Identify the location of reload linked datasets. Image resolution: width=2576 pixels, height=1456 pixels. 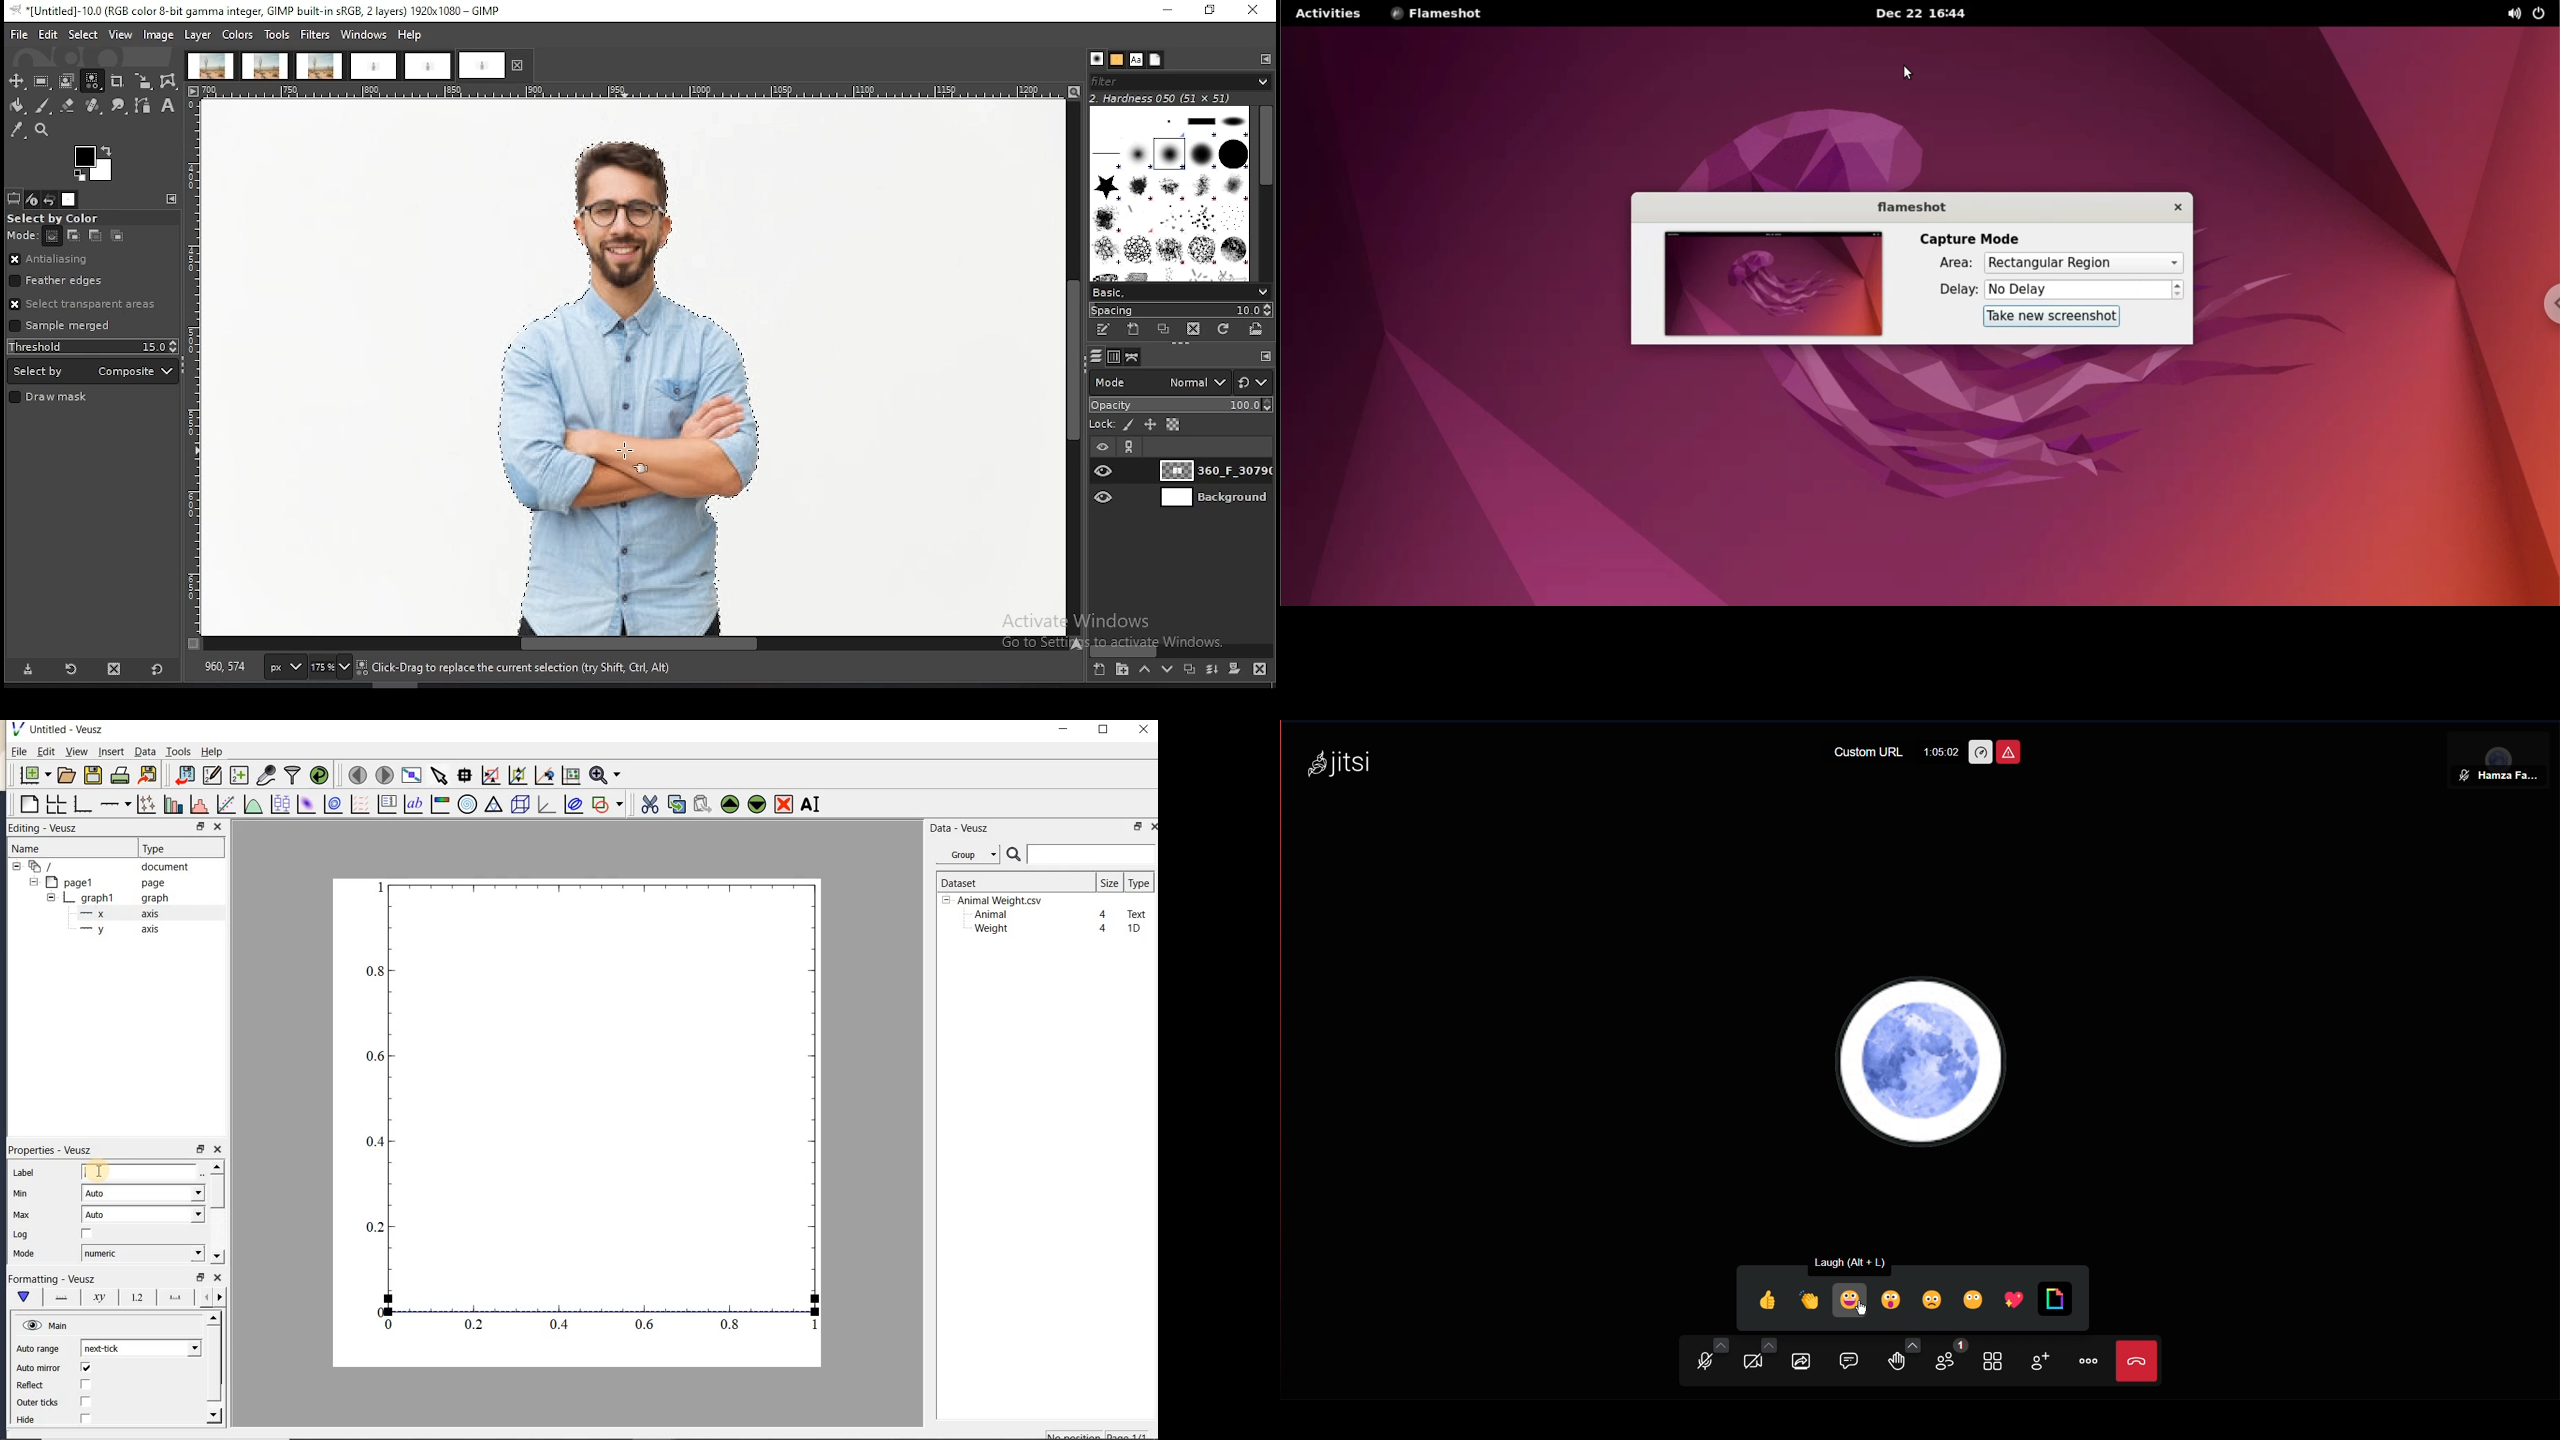
(319, 774).